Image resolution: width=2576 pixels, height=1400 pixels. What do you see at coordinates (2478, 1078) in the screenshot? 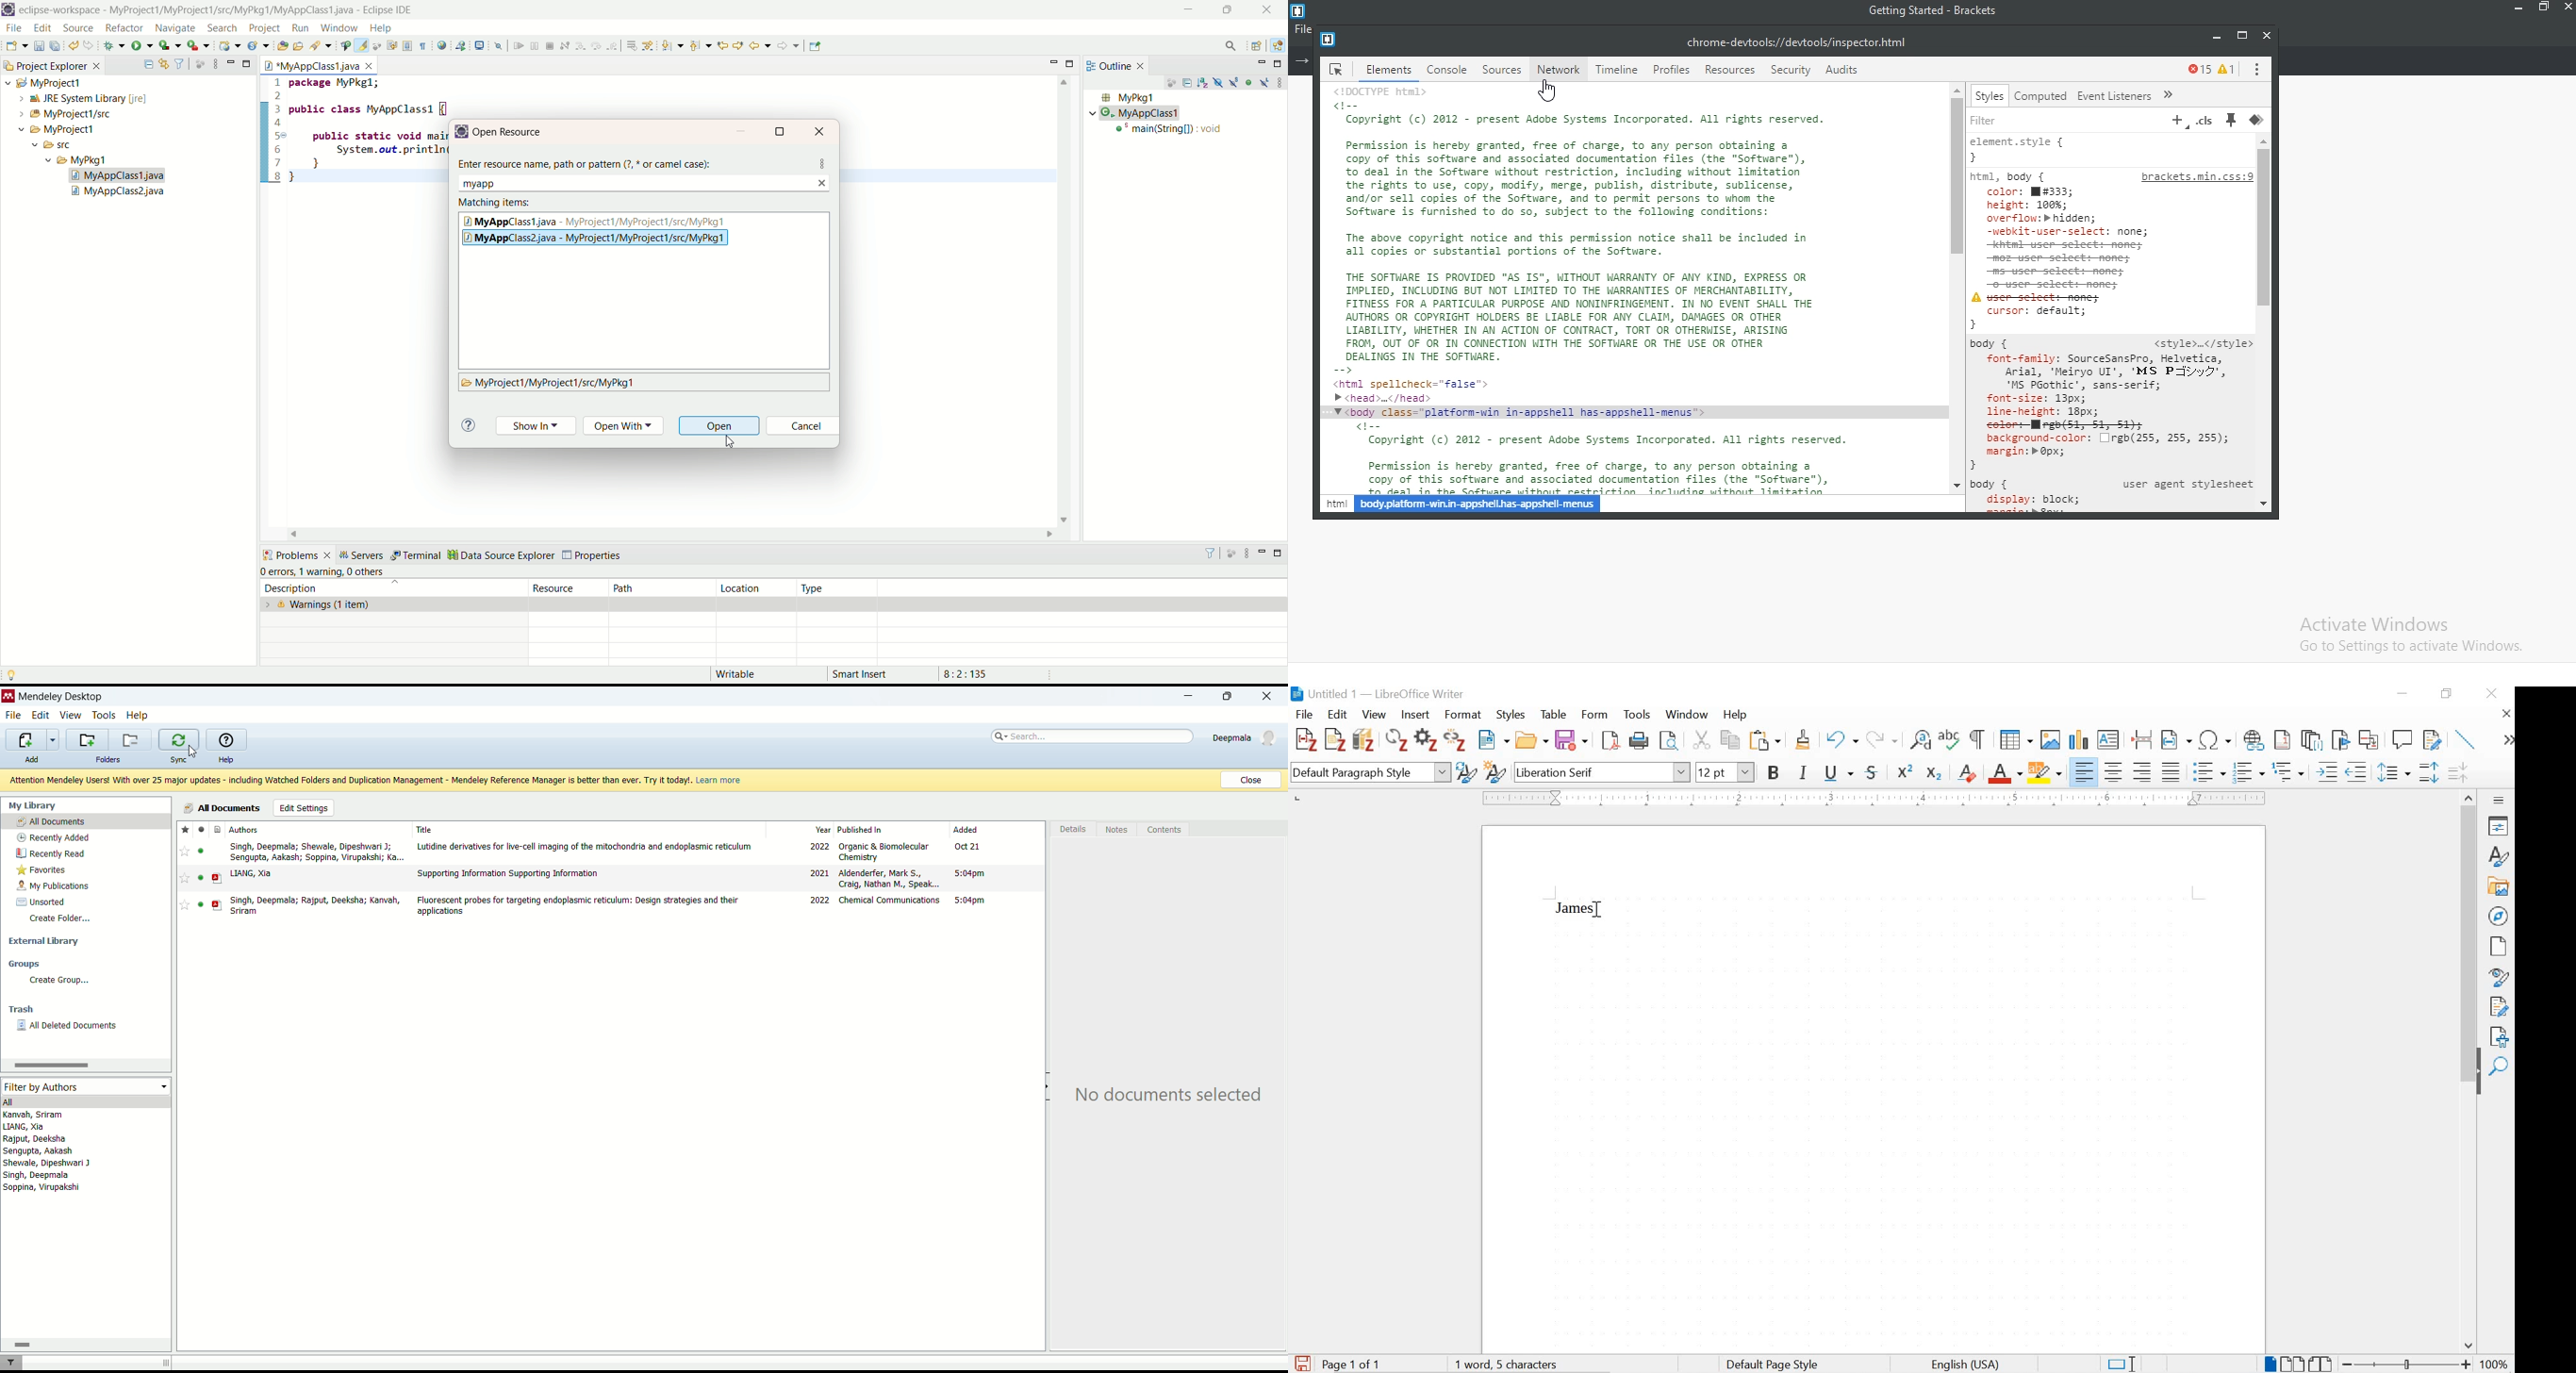
I see `hide sidebar` at bounding box center [2478, 1078].